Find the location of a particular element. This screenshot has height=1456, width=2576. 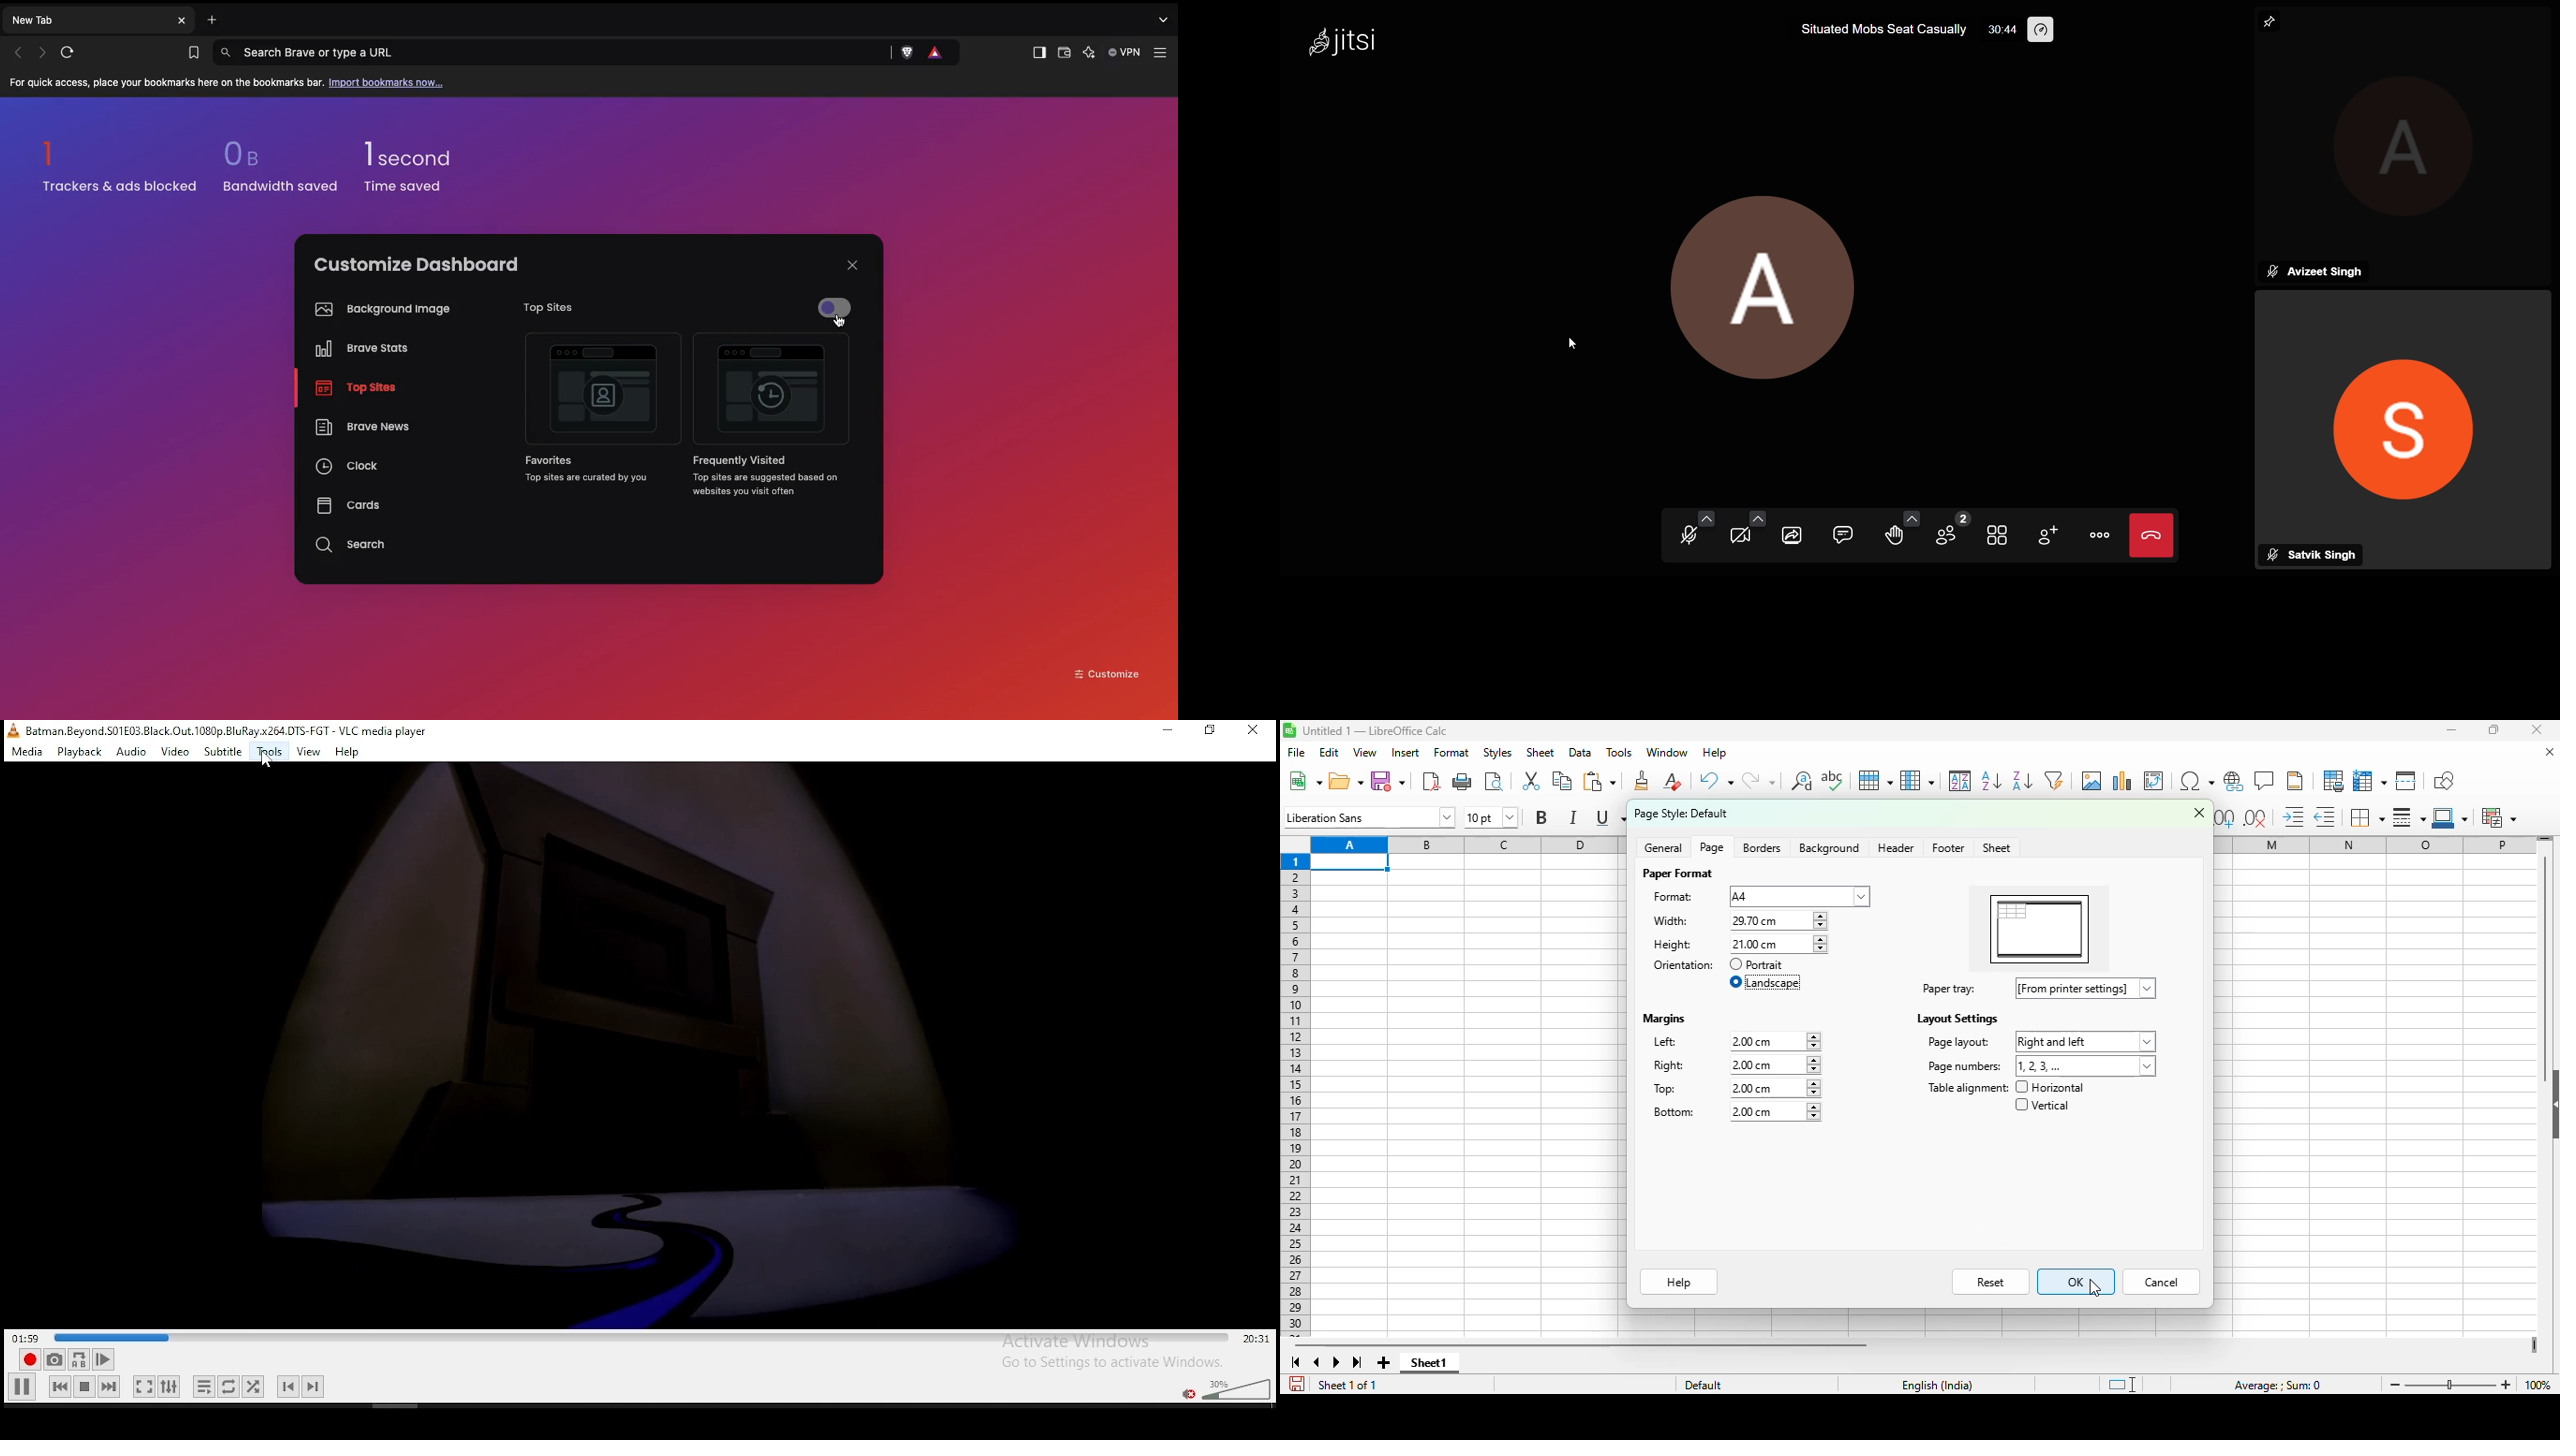

Favorites is located at coordinates (602, 392).